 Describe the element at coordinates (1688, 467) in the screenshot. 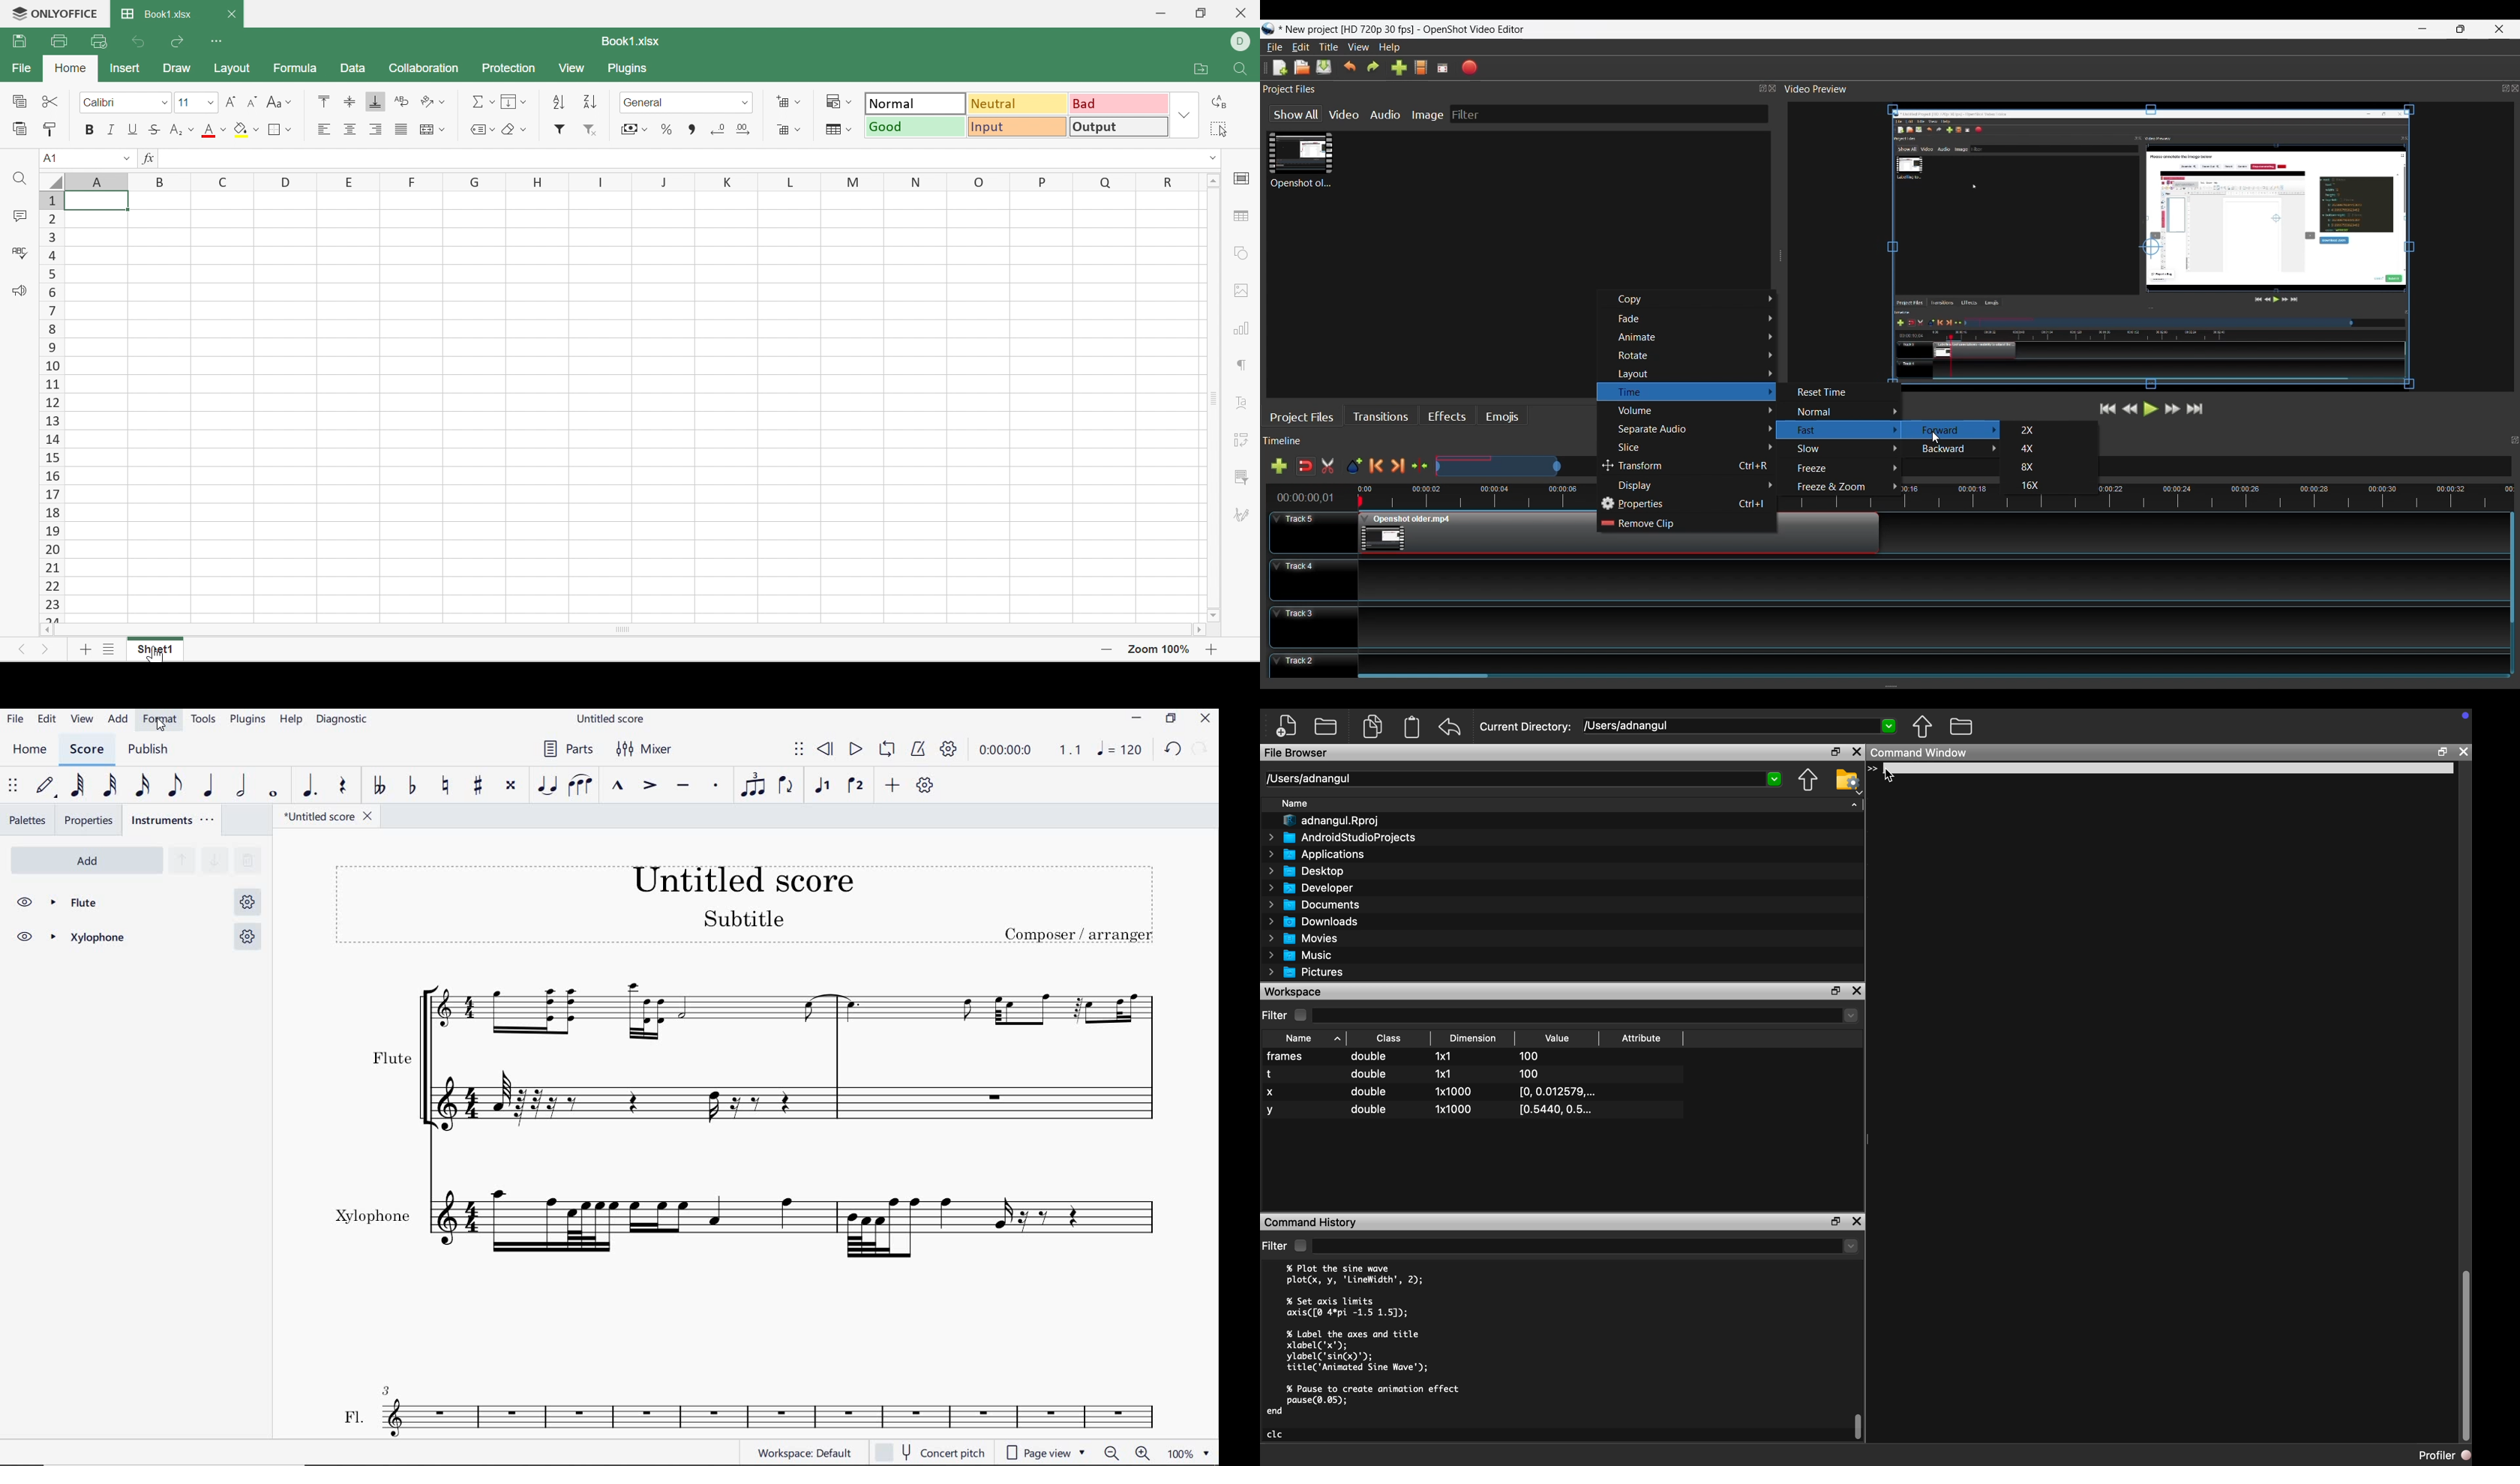

I see `Transform` at that location.